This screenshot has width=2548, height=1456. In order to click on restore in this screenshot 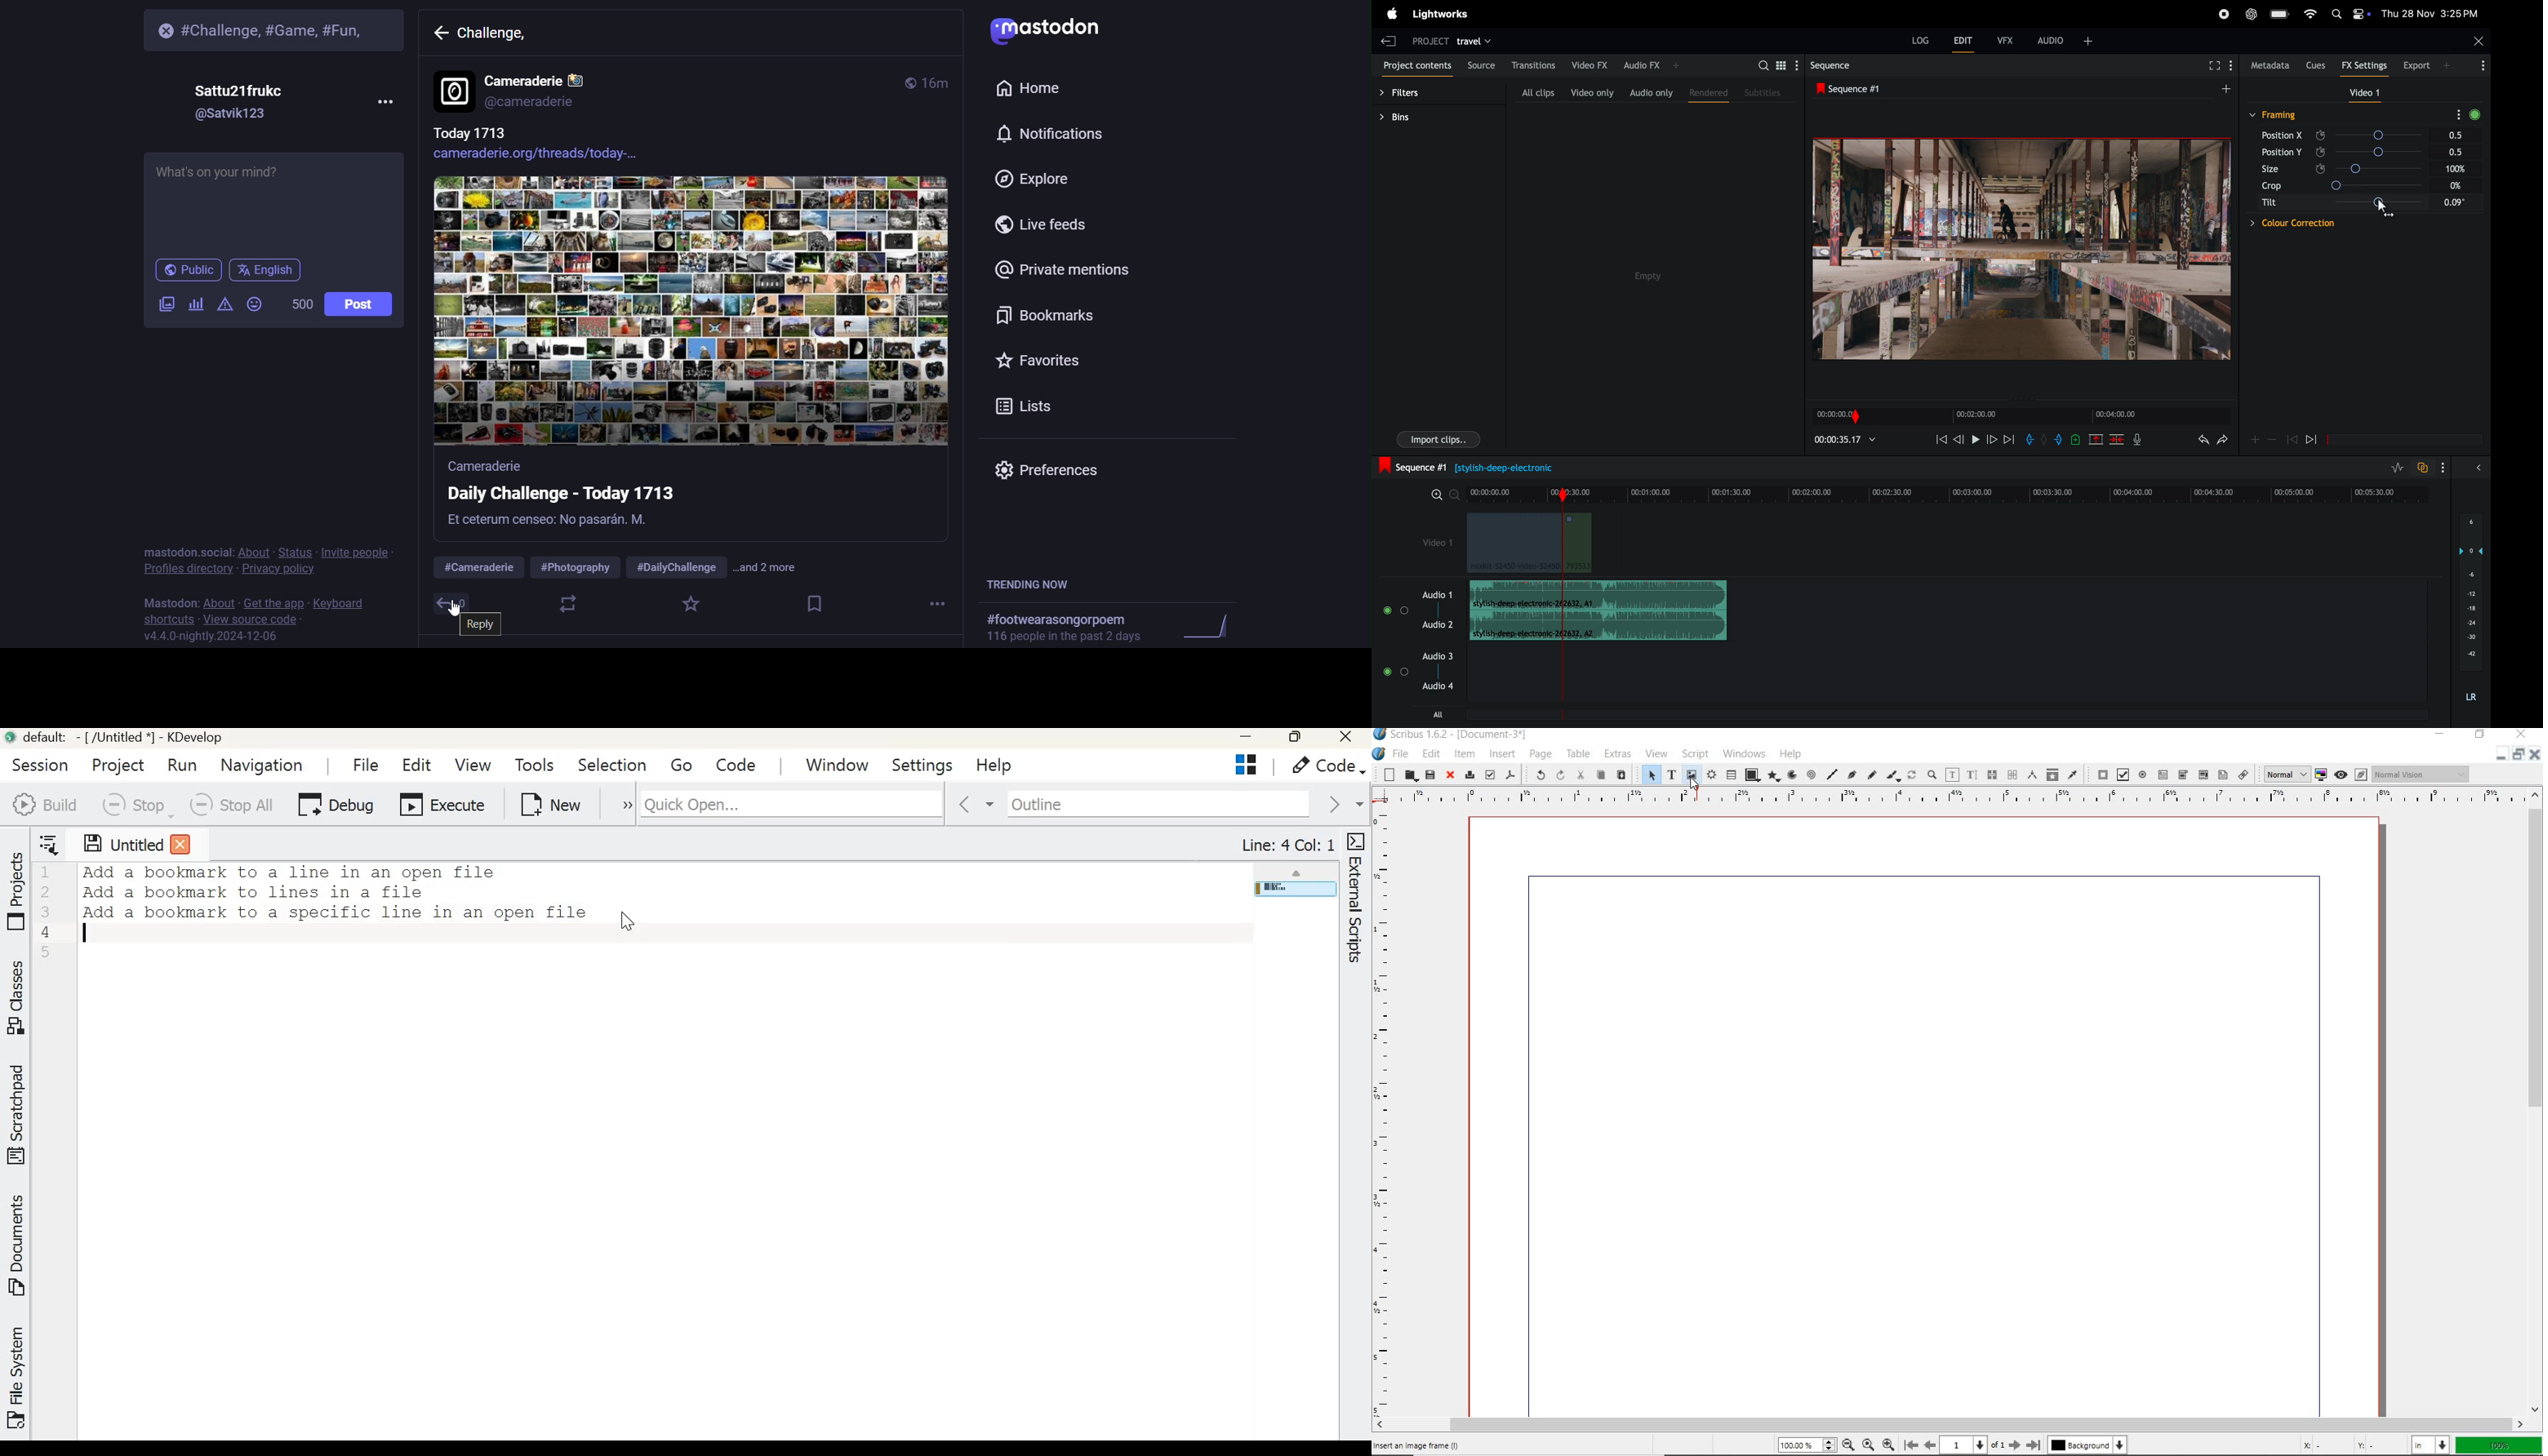, I will do `click(2518, 757)`.